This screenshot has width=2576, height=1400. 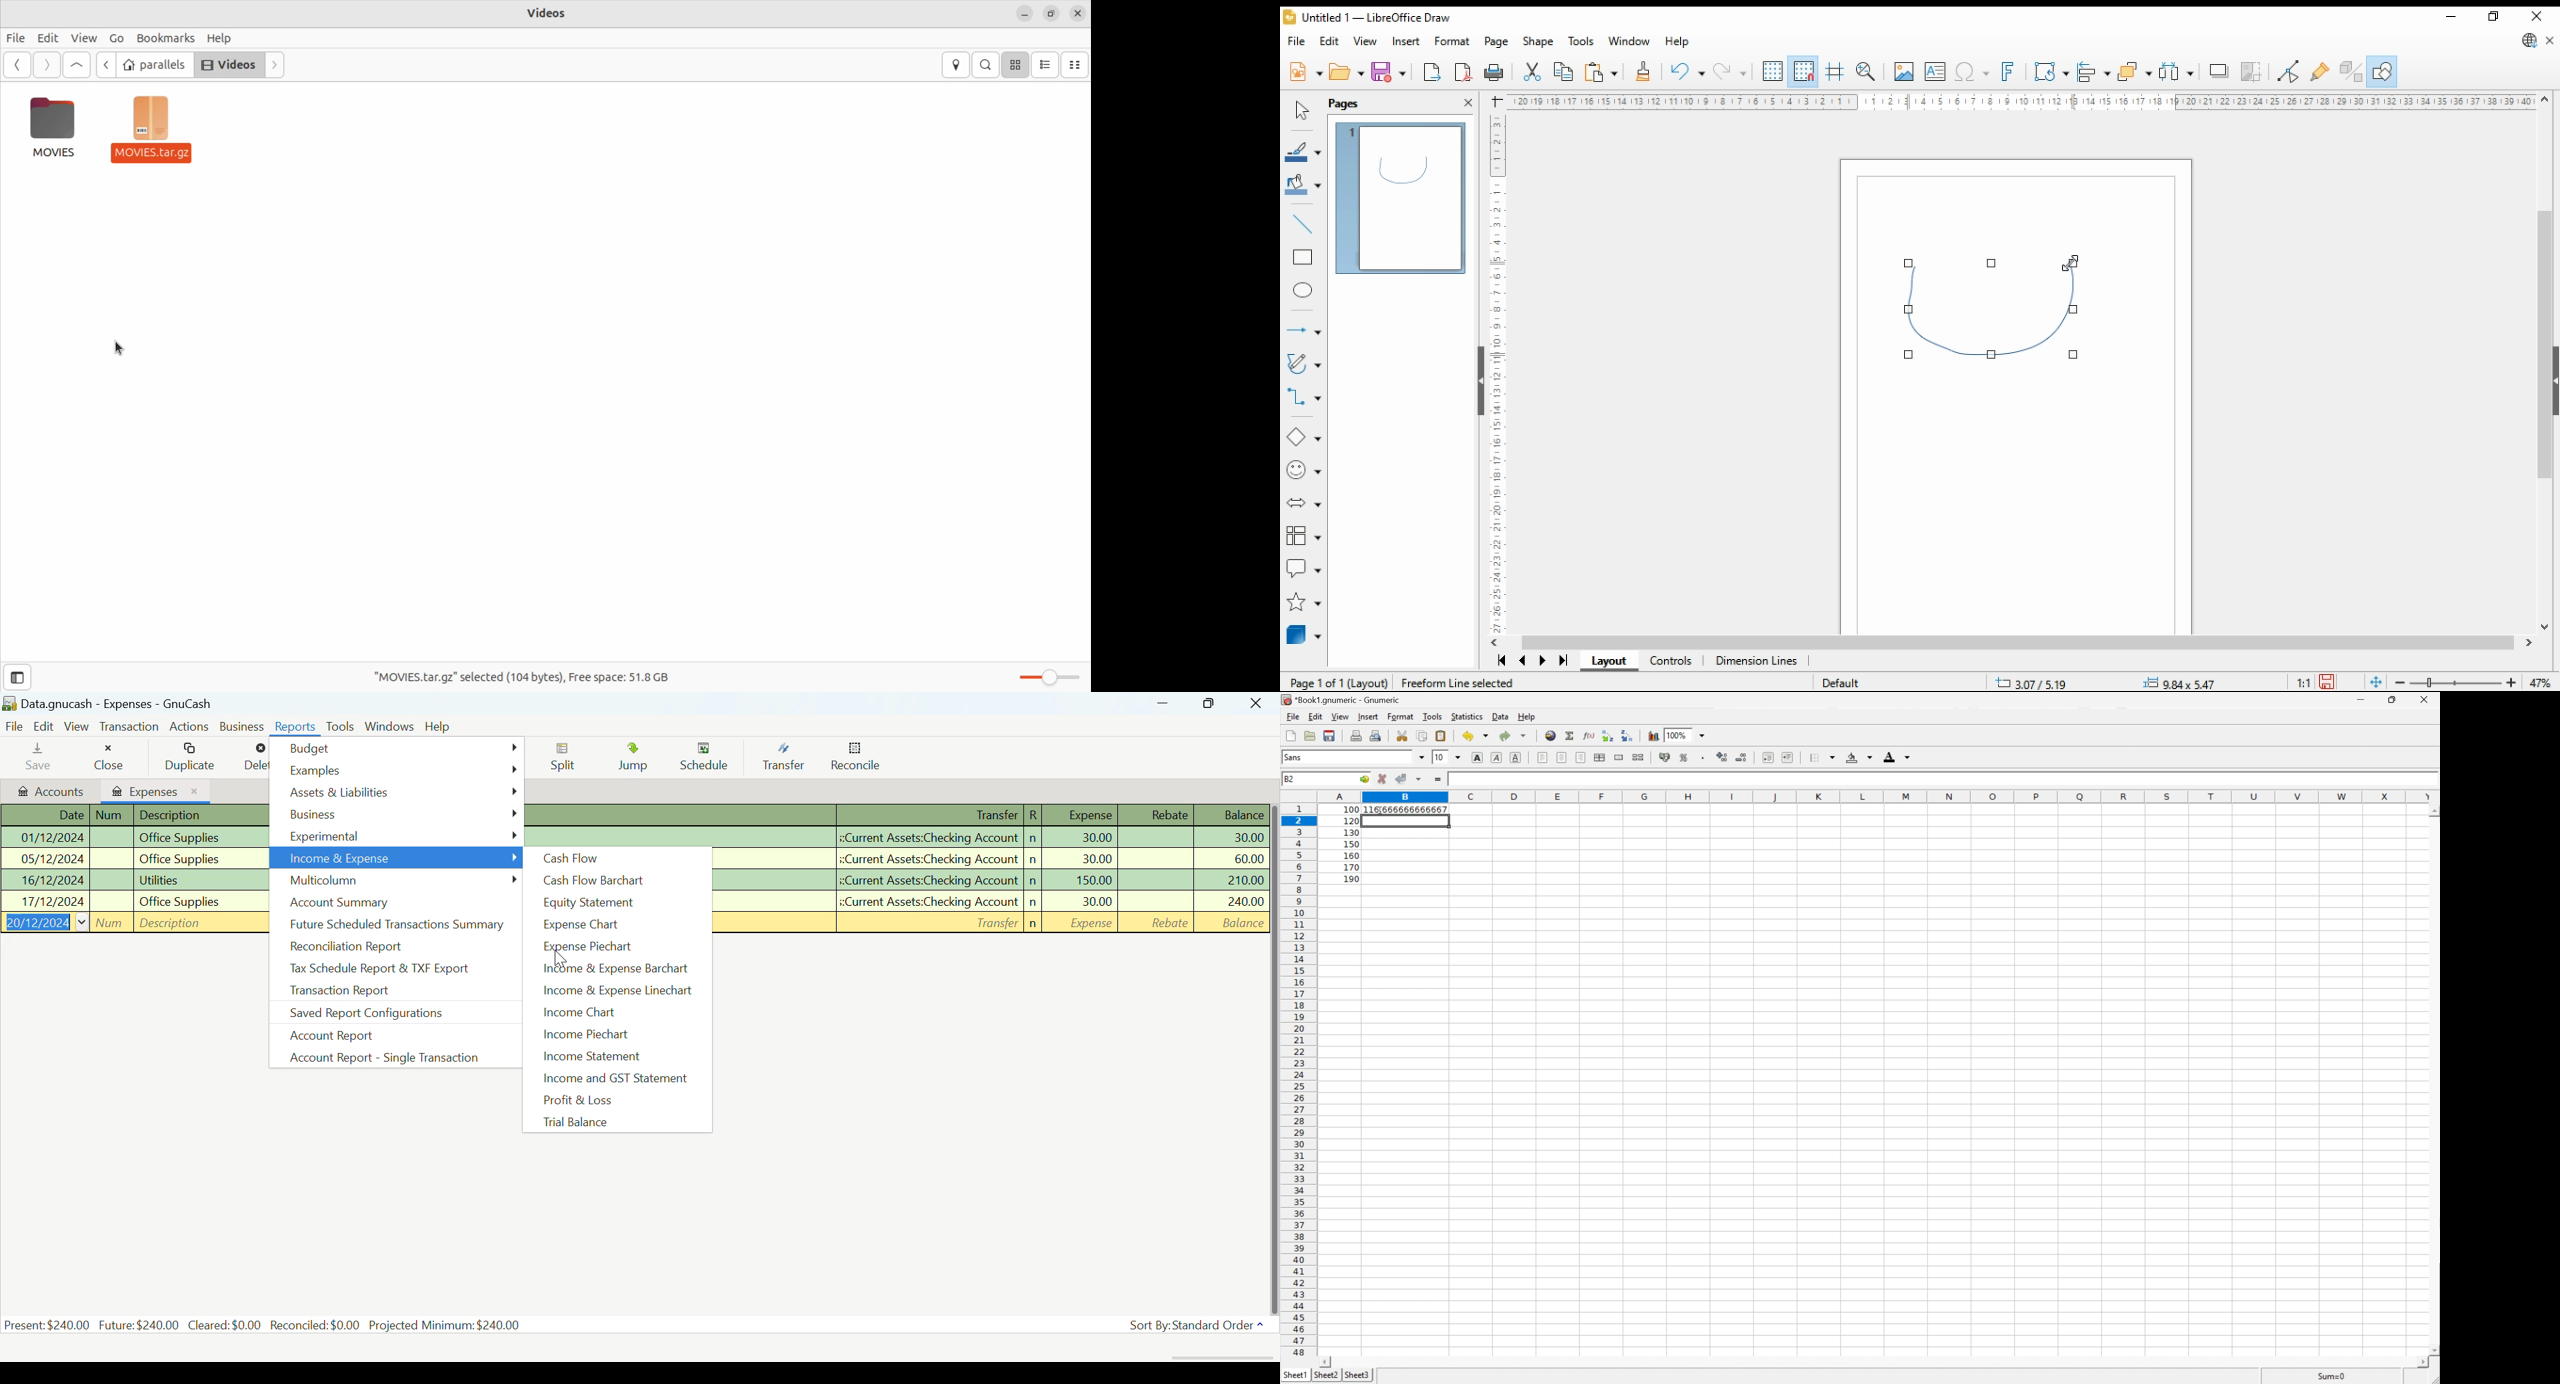 What do you see at coordinates (1379, 811) in the screenshot?
I see `cursor` at bounding box center [1379, 811].